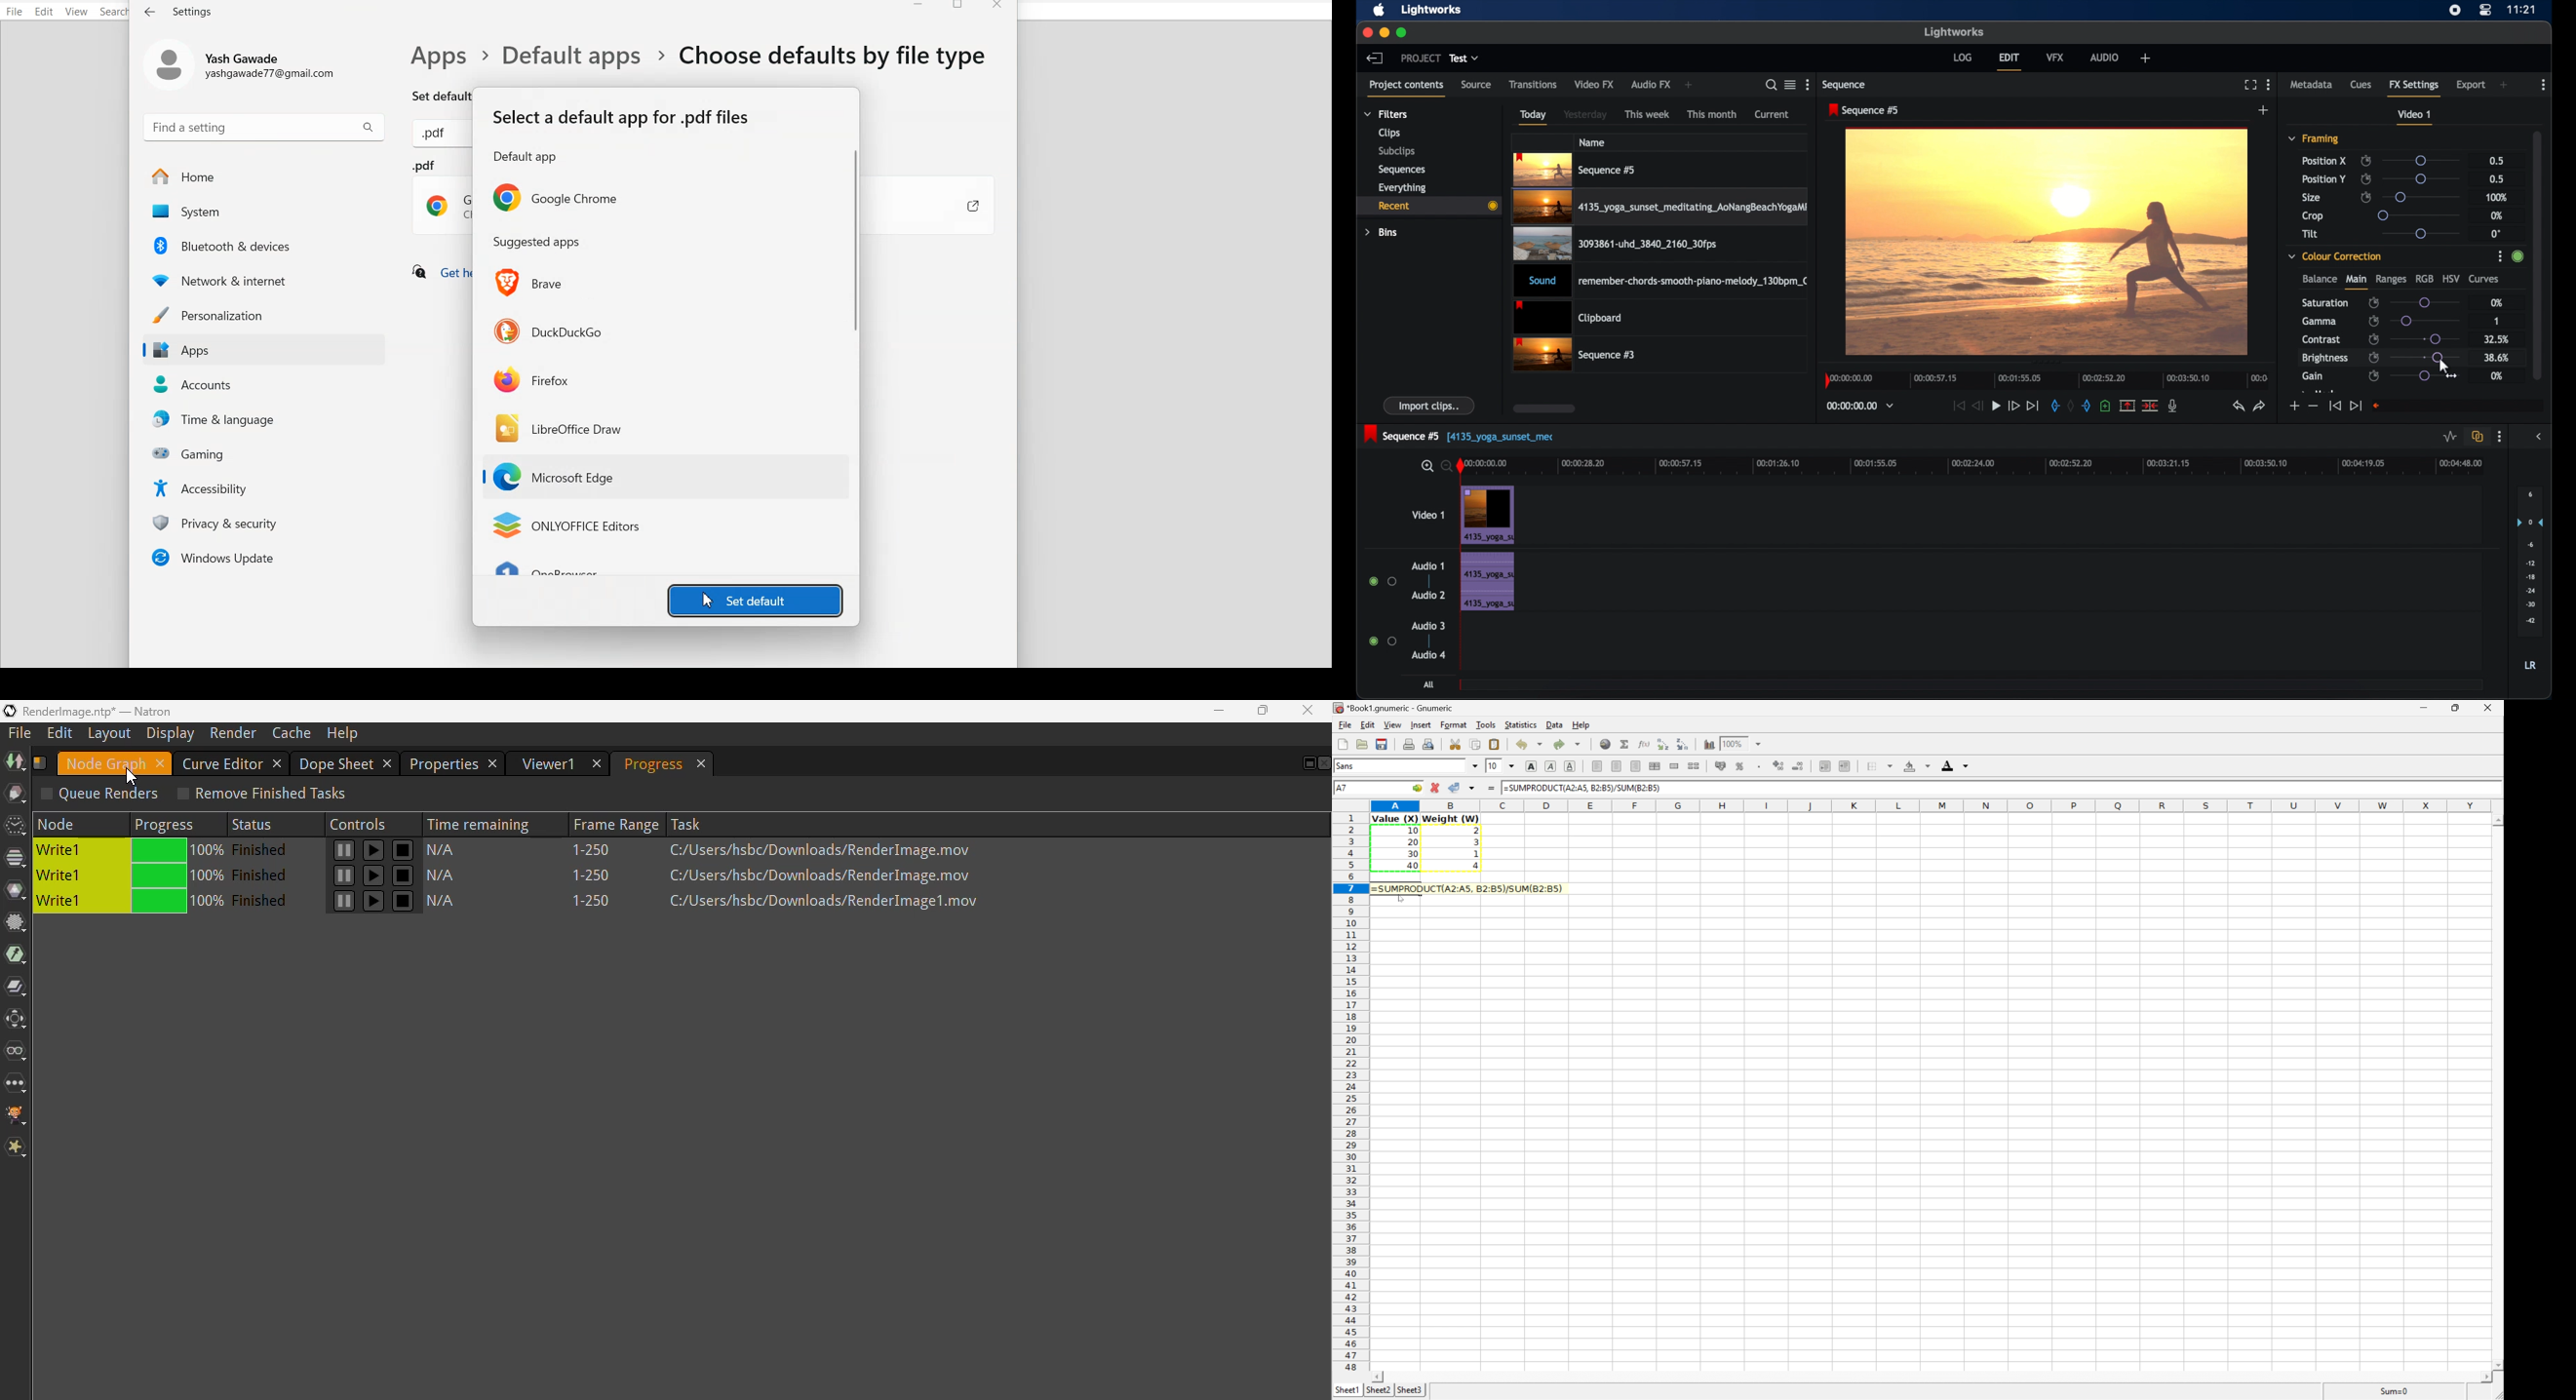 This screenshot has width=2576, height=1400. Describe the element at coordinates (856, 360) in the screenshot. I see `Vertical scroll bar` at that location.